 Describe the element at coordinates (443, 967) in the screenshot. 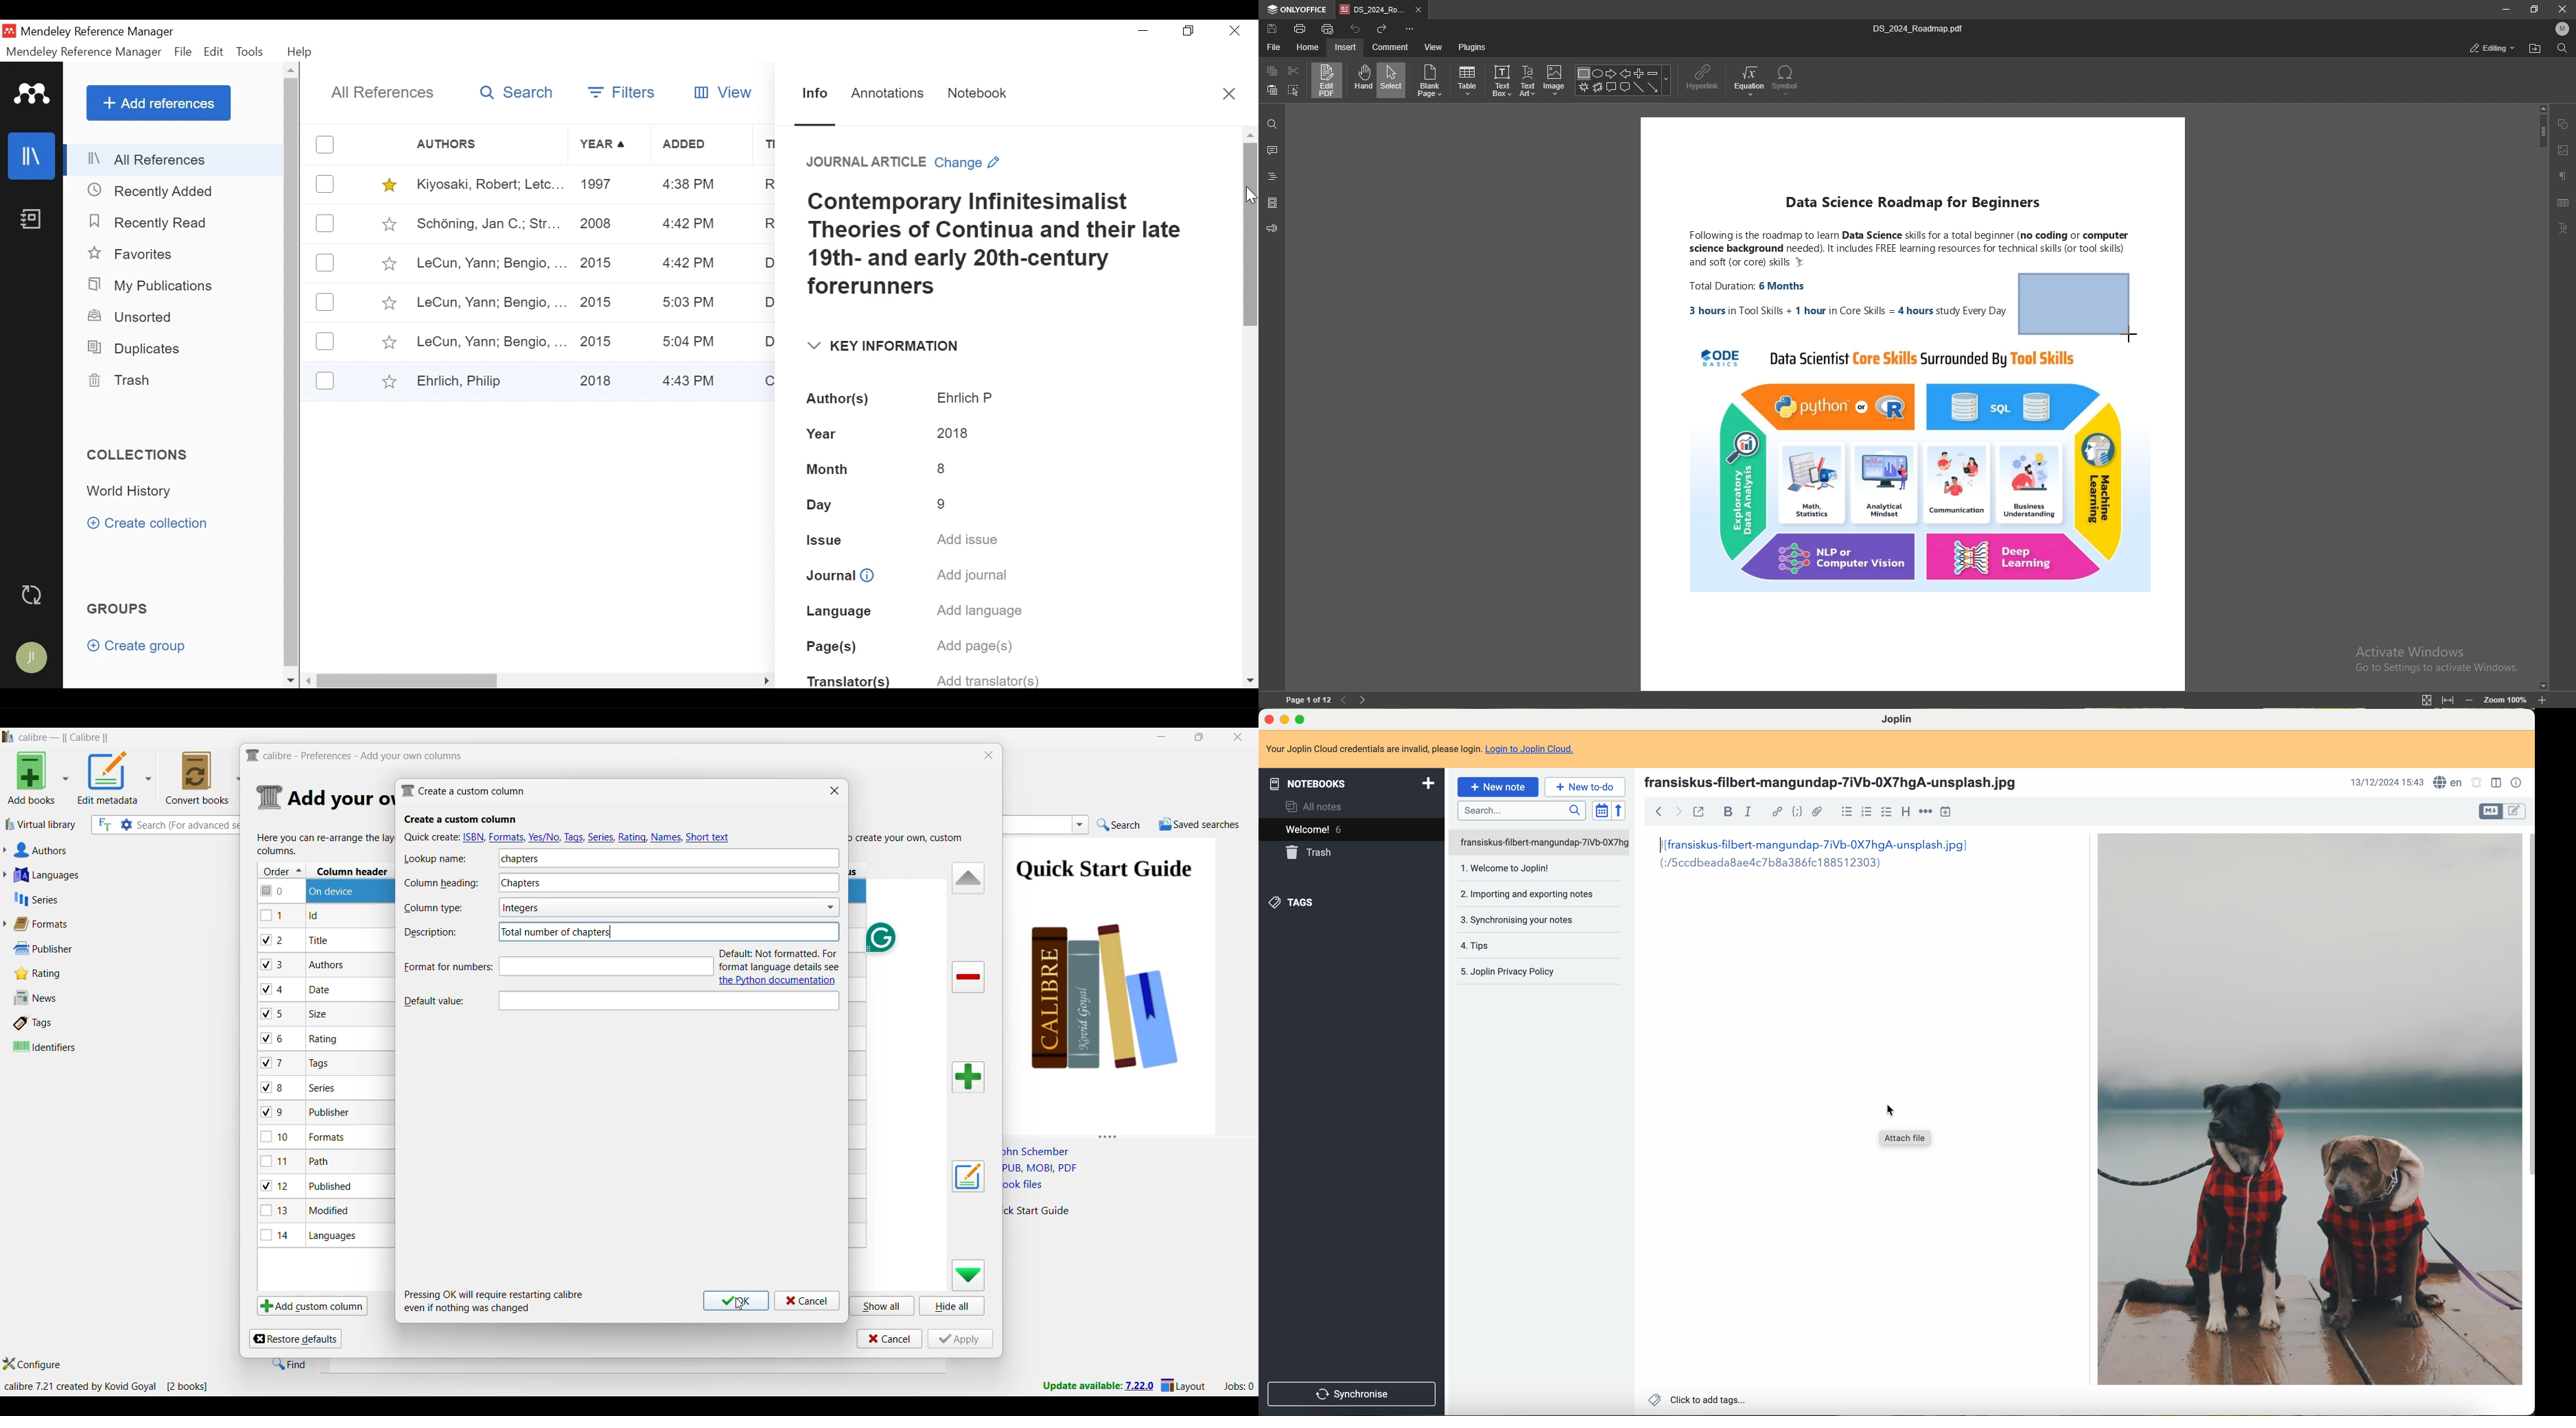

I see `Format for numbers` at that location.